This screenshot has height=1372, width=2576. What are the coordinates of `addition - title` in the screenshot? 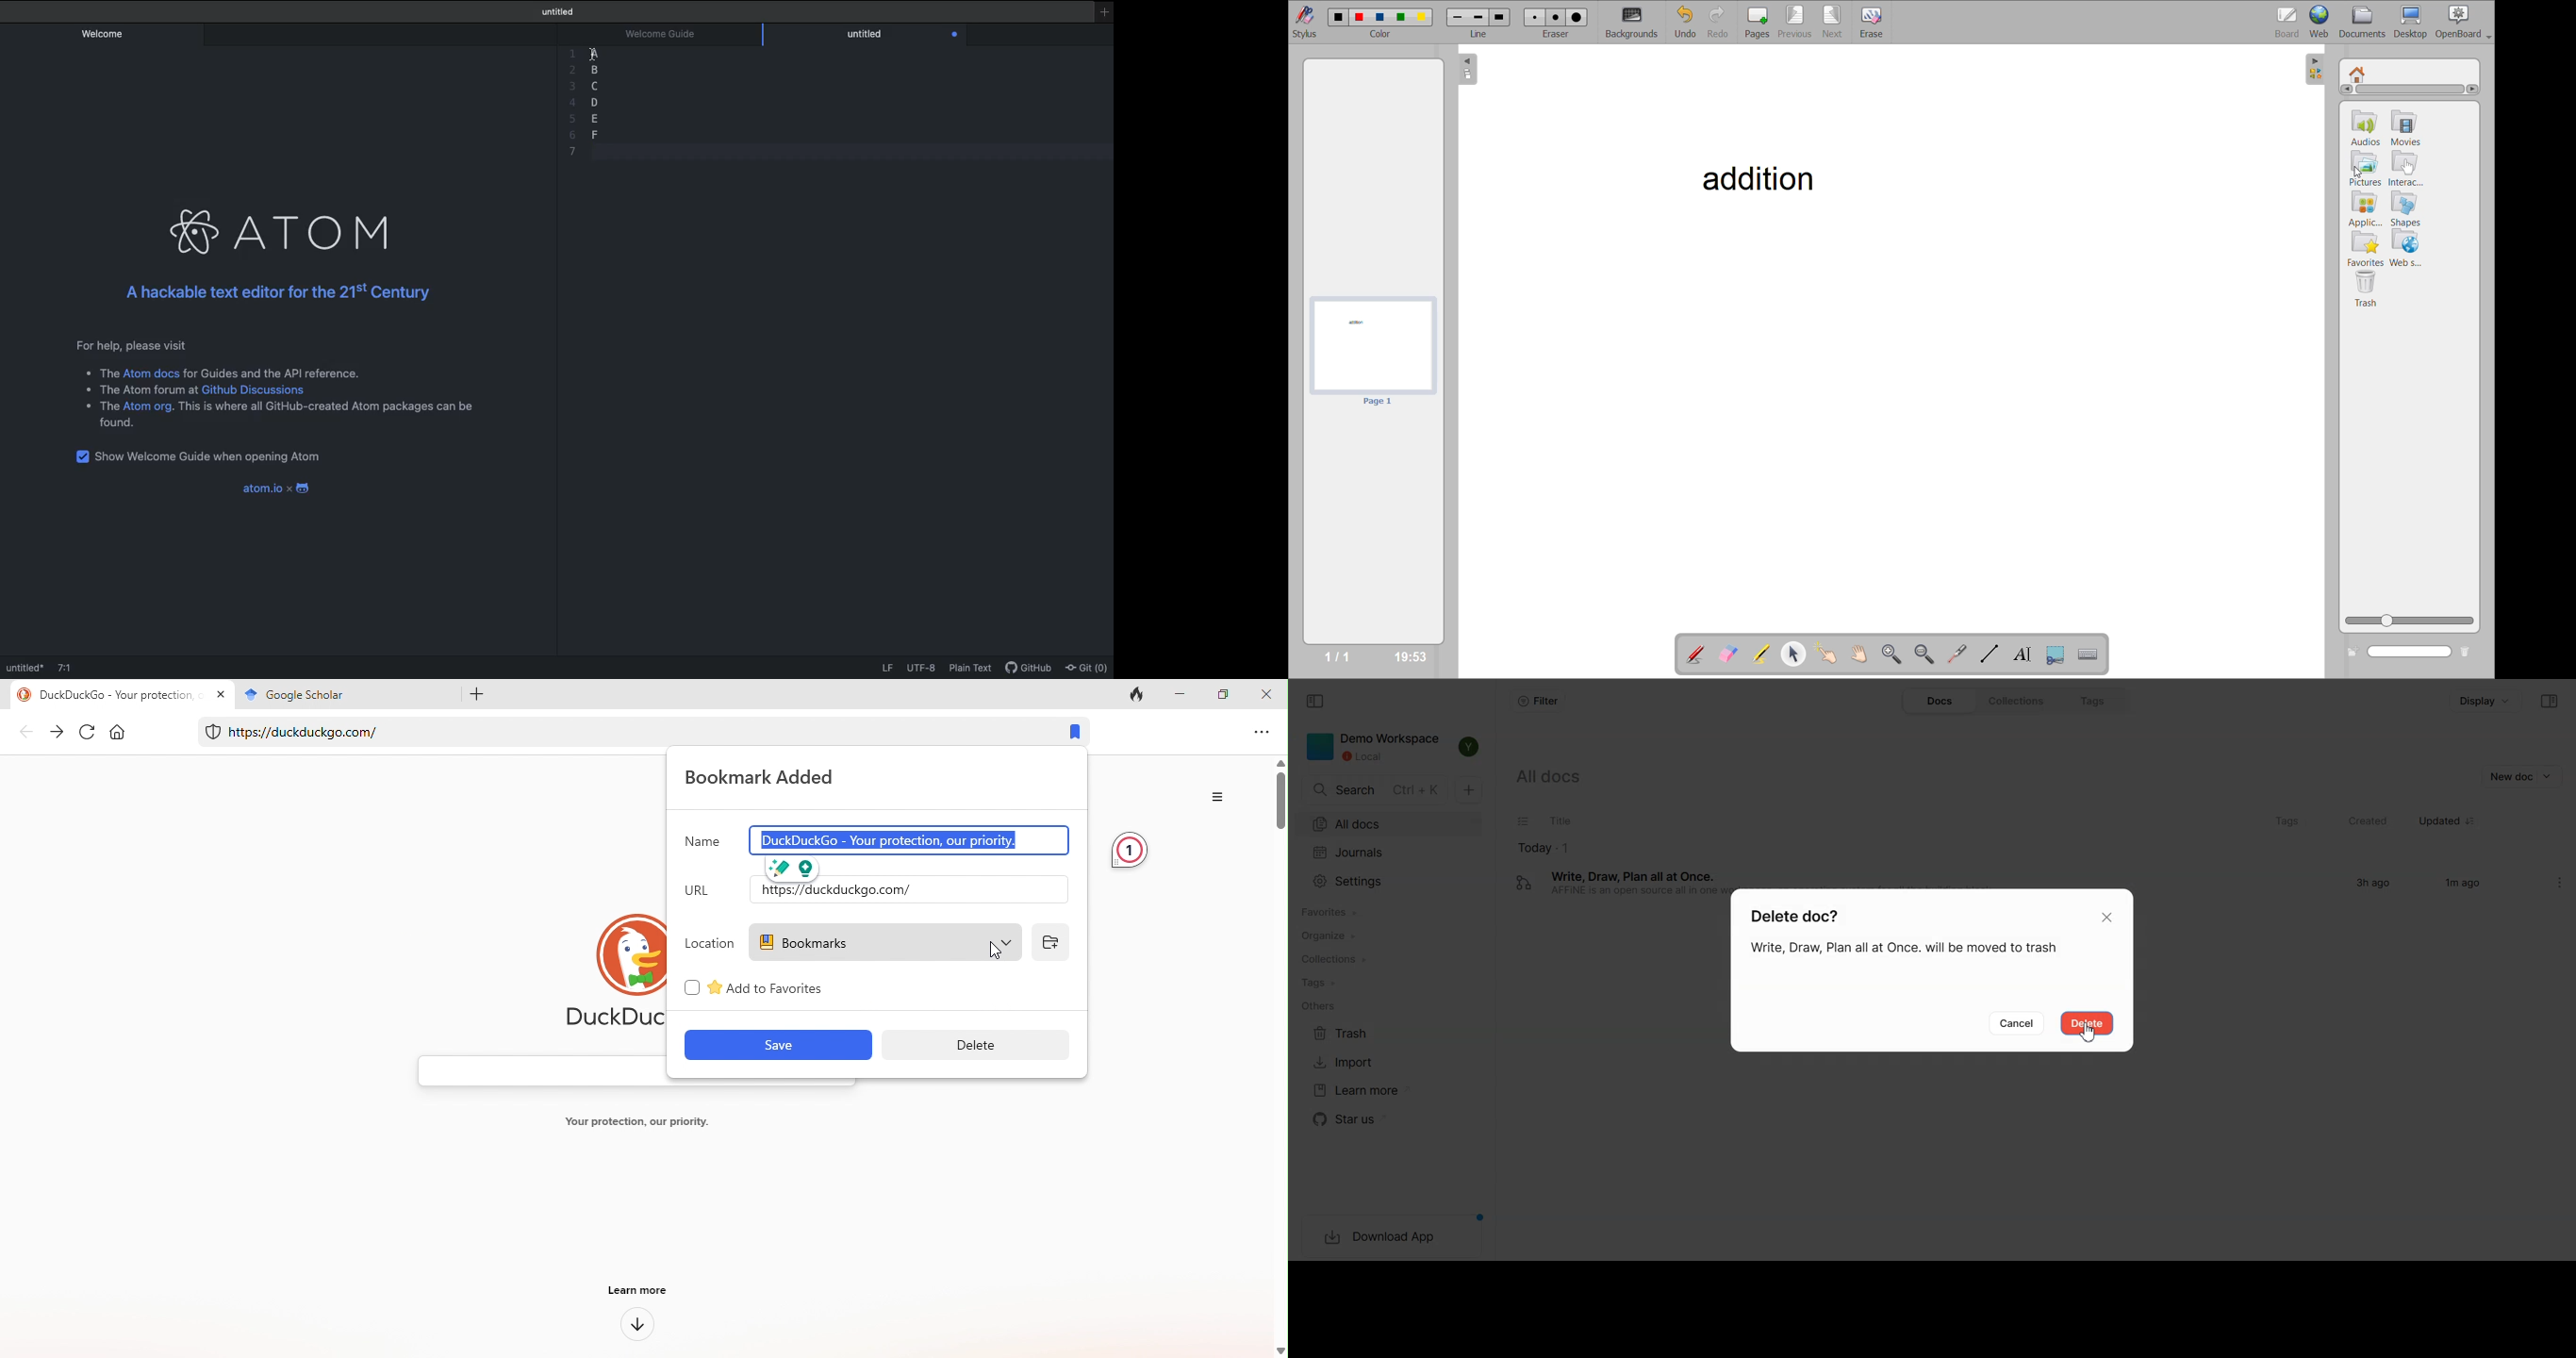 It's located at (1755, 177).